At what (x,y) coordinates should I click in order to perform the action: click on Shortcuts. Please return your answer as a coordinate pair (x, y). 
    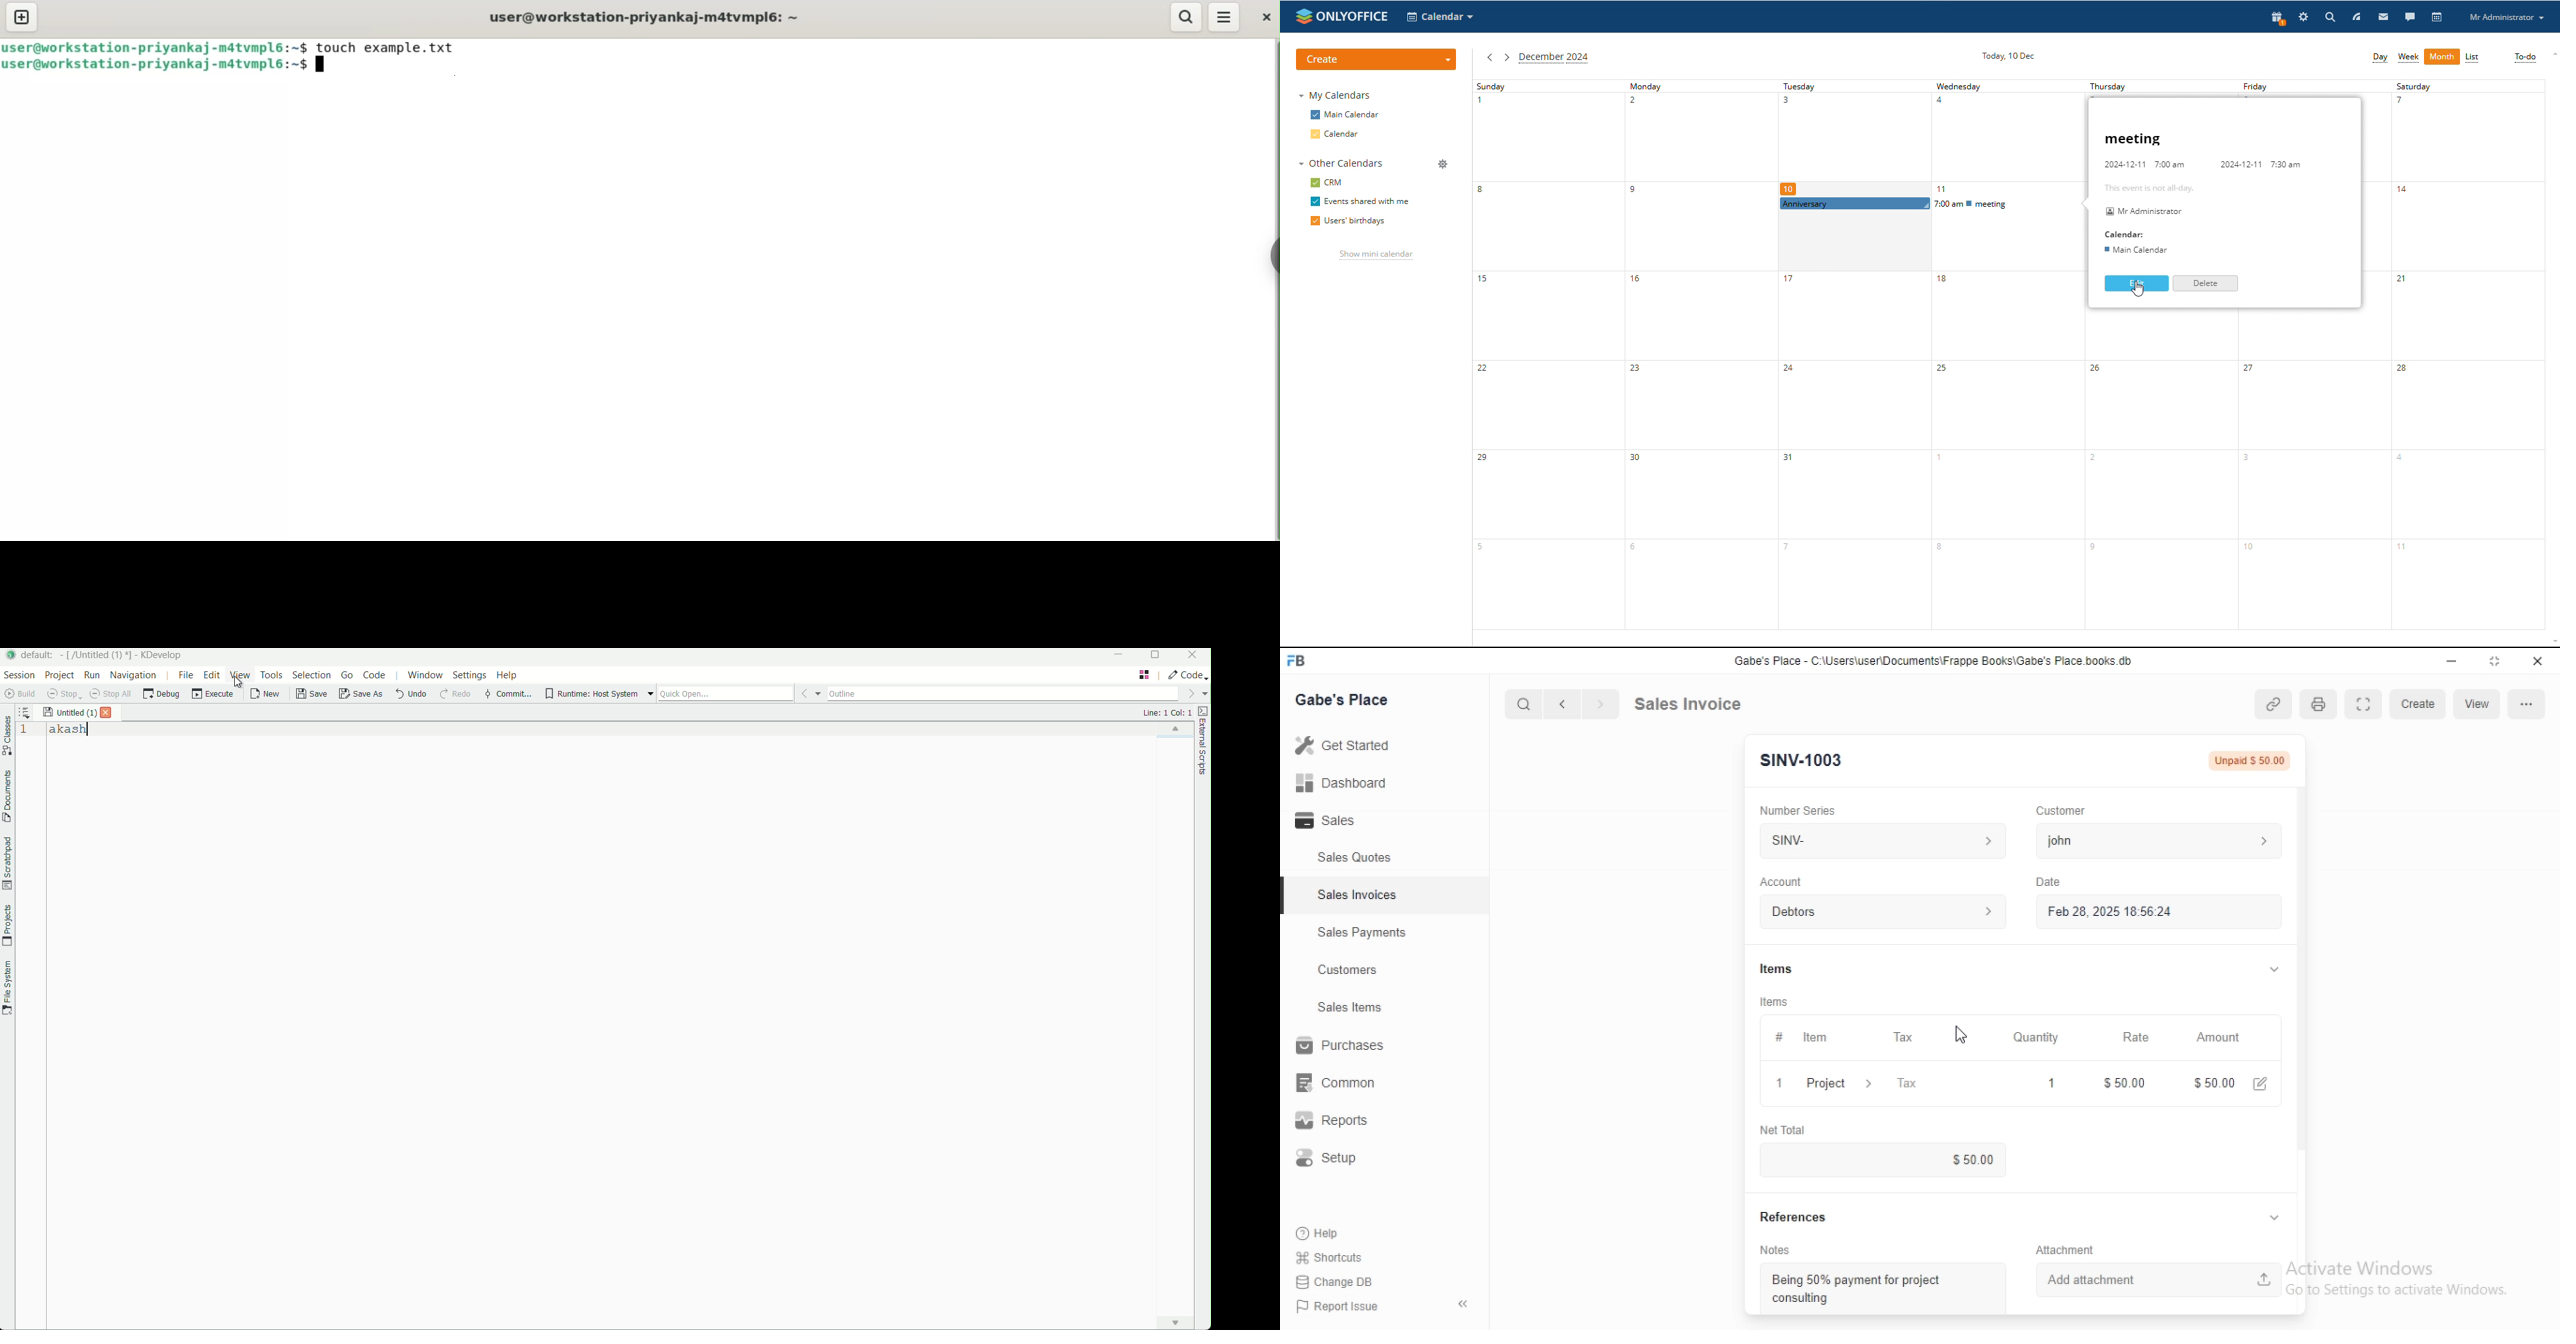
    Looking at the image, I should click on (1341, 1256).